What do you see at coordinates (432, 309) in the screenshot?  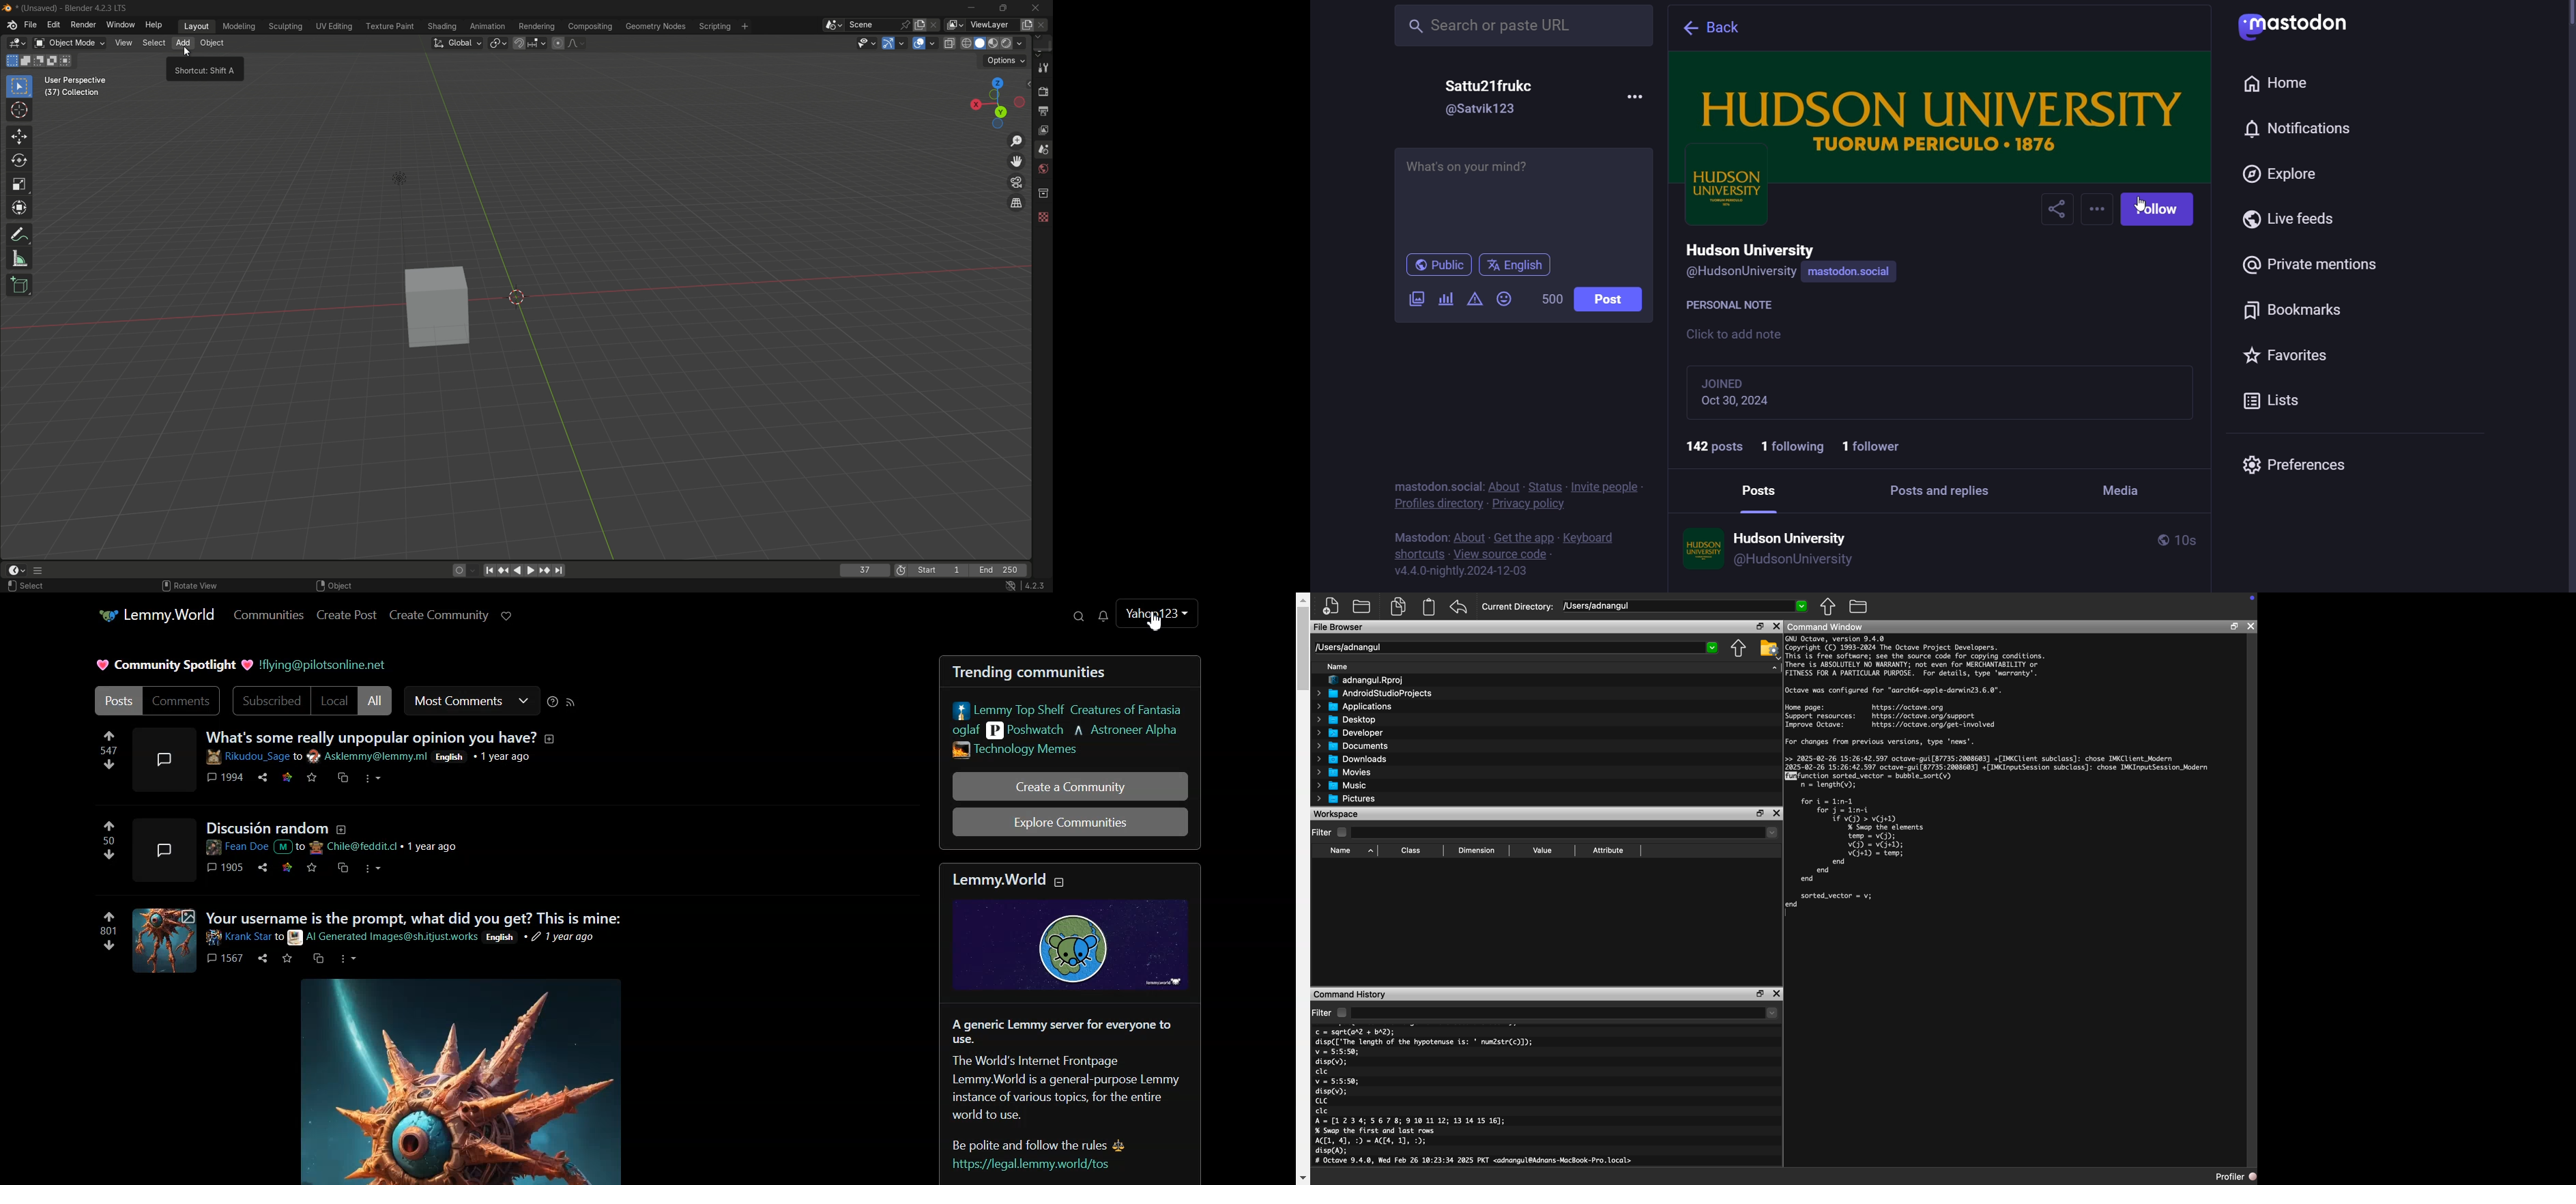 I see `cube` at bounding box center [432, 309].